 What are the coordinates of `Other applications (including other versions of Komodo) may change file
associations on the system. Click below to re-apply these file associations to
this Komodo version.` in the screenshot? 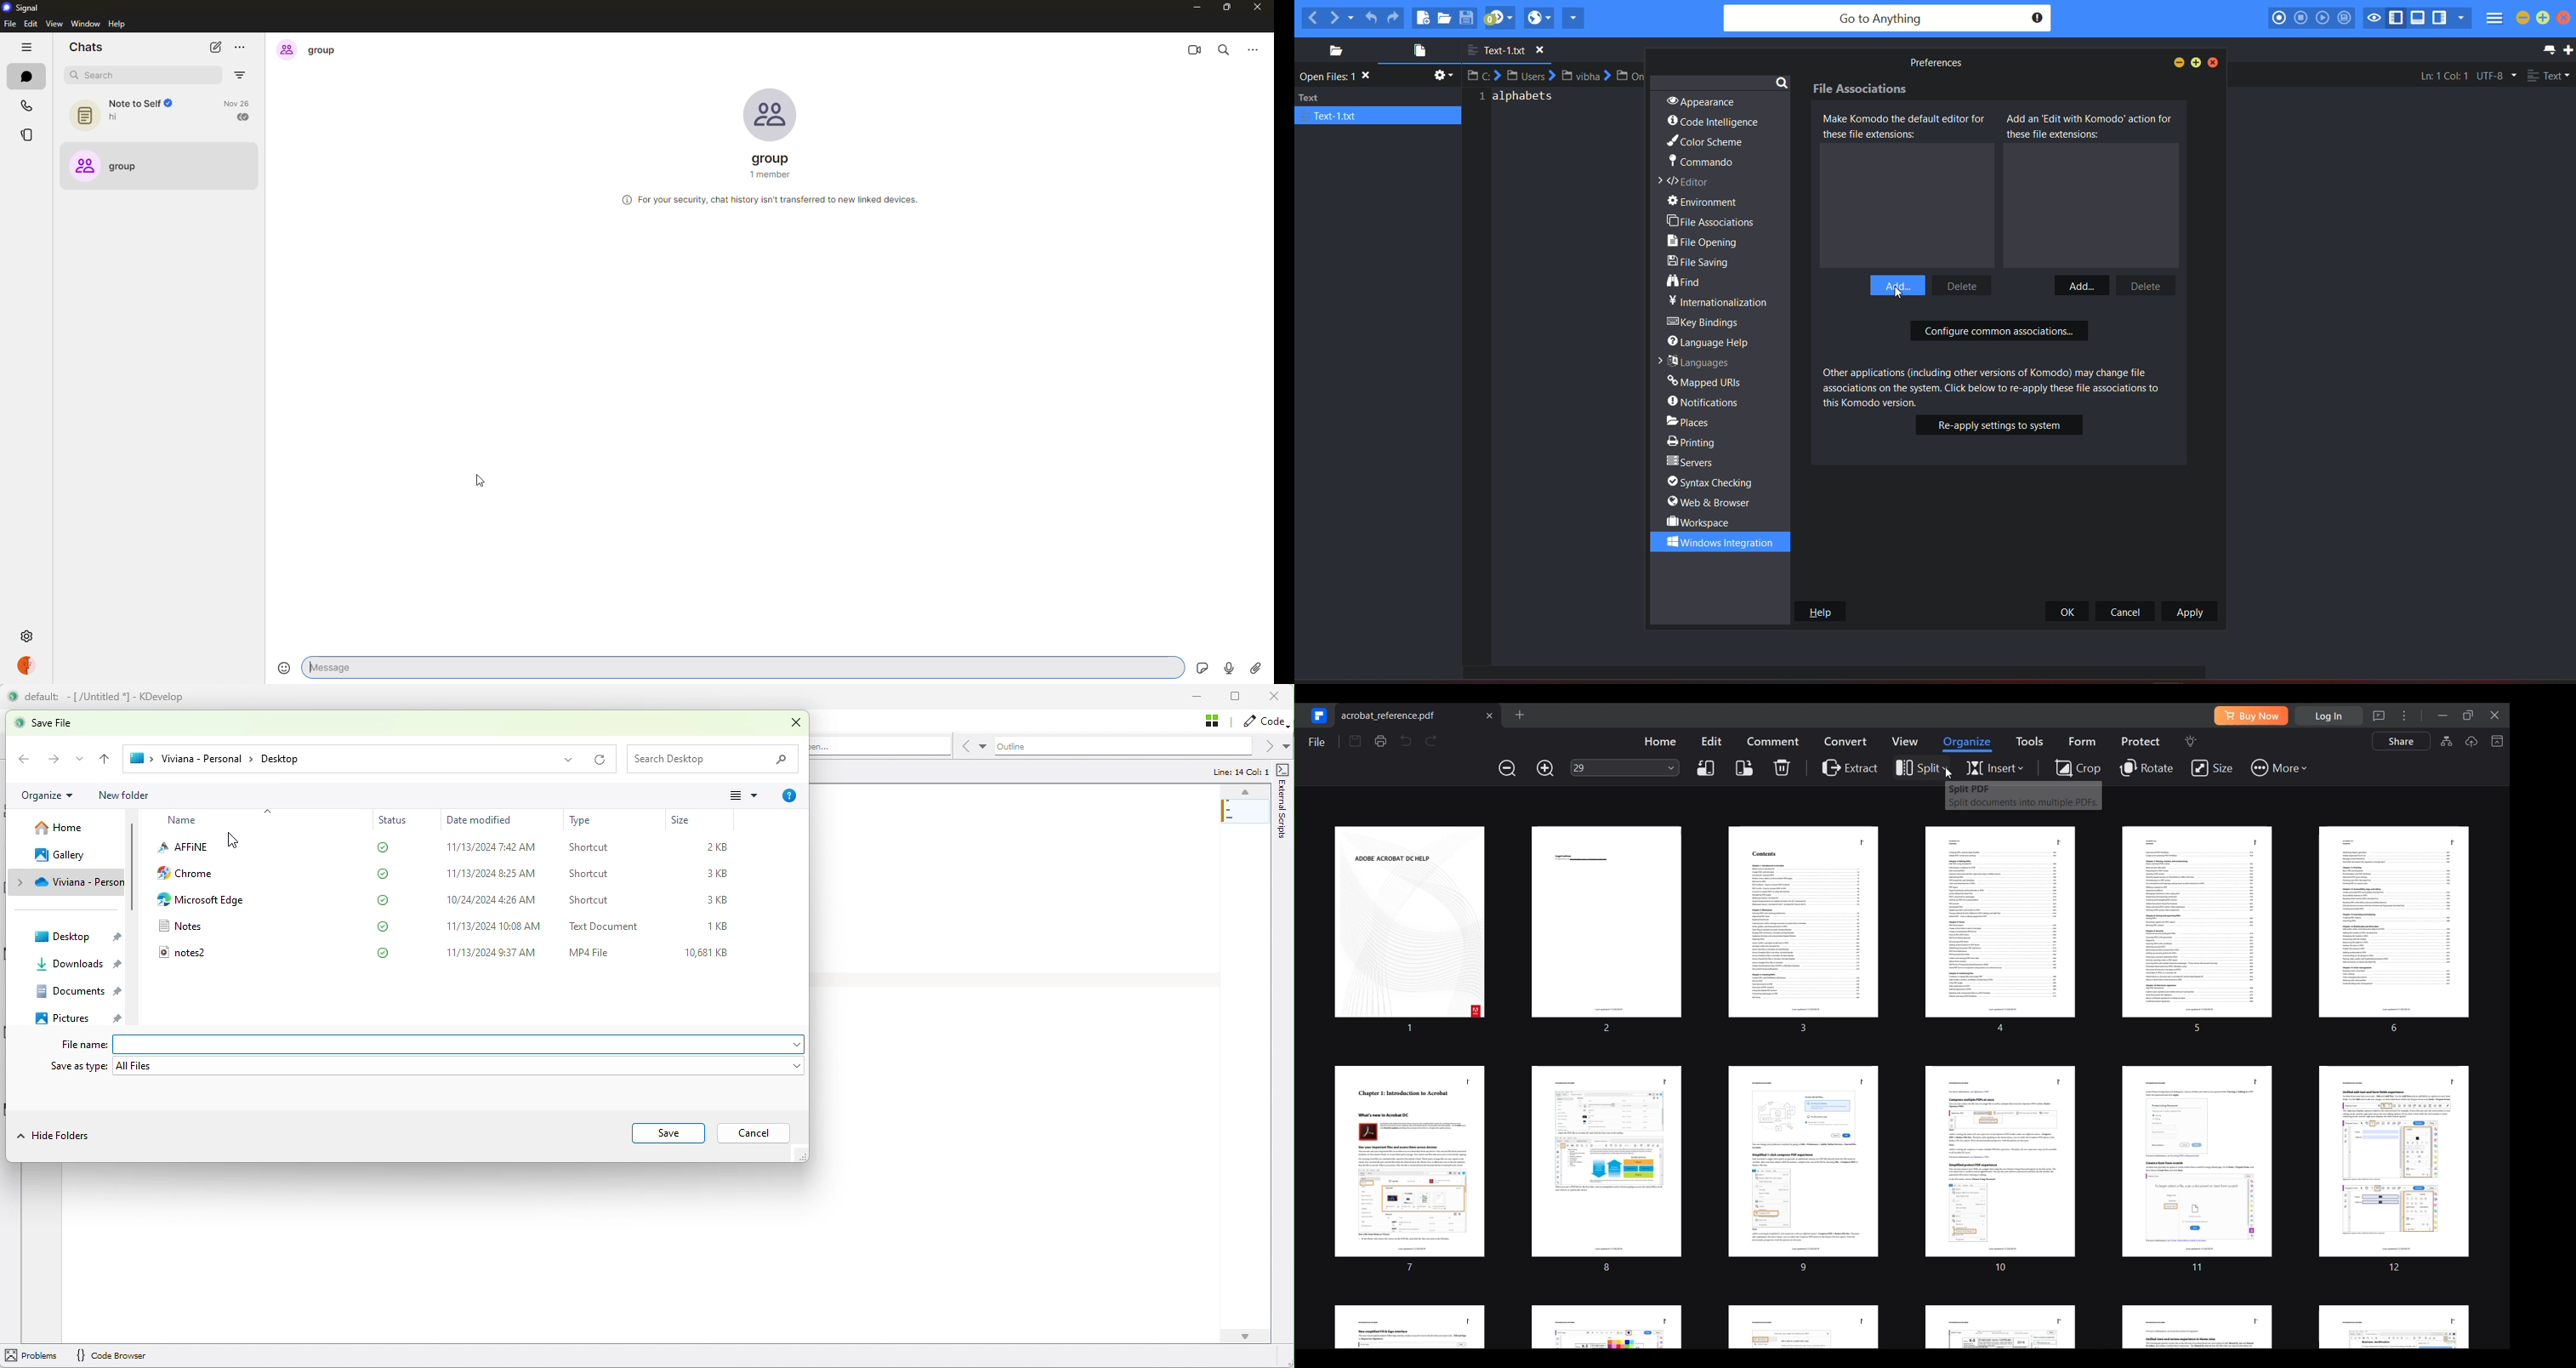 It's located at (2004, 385).